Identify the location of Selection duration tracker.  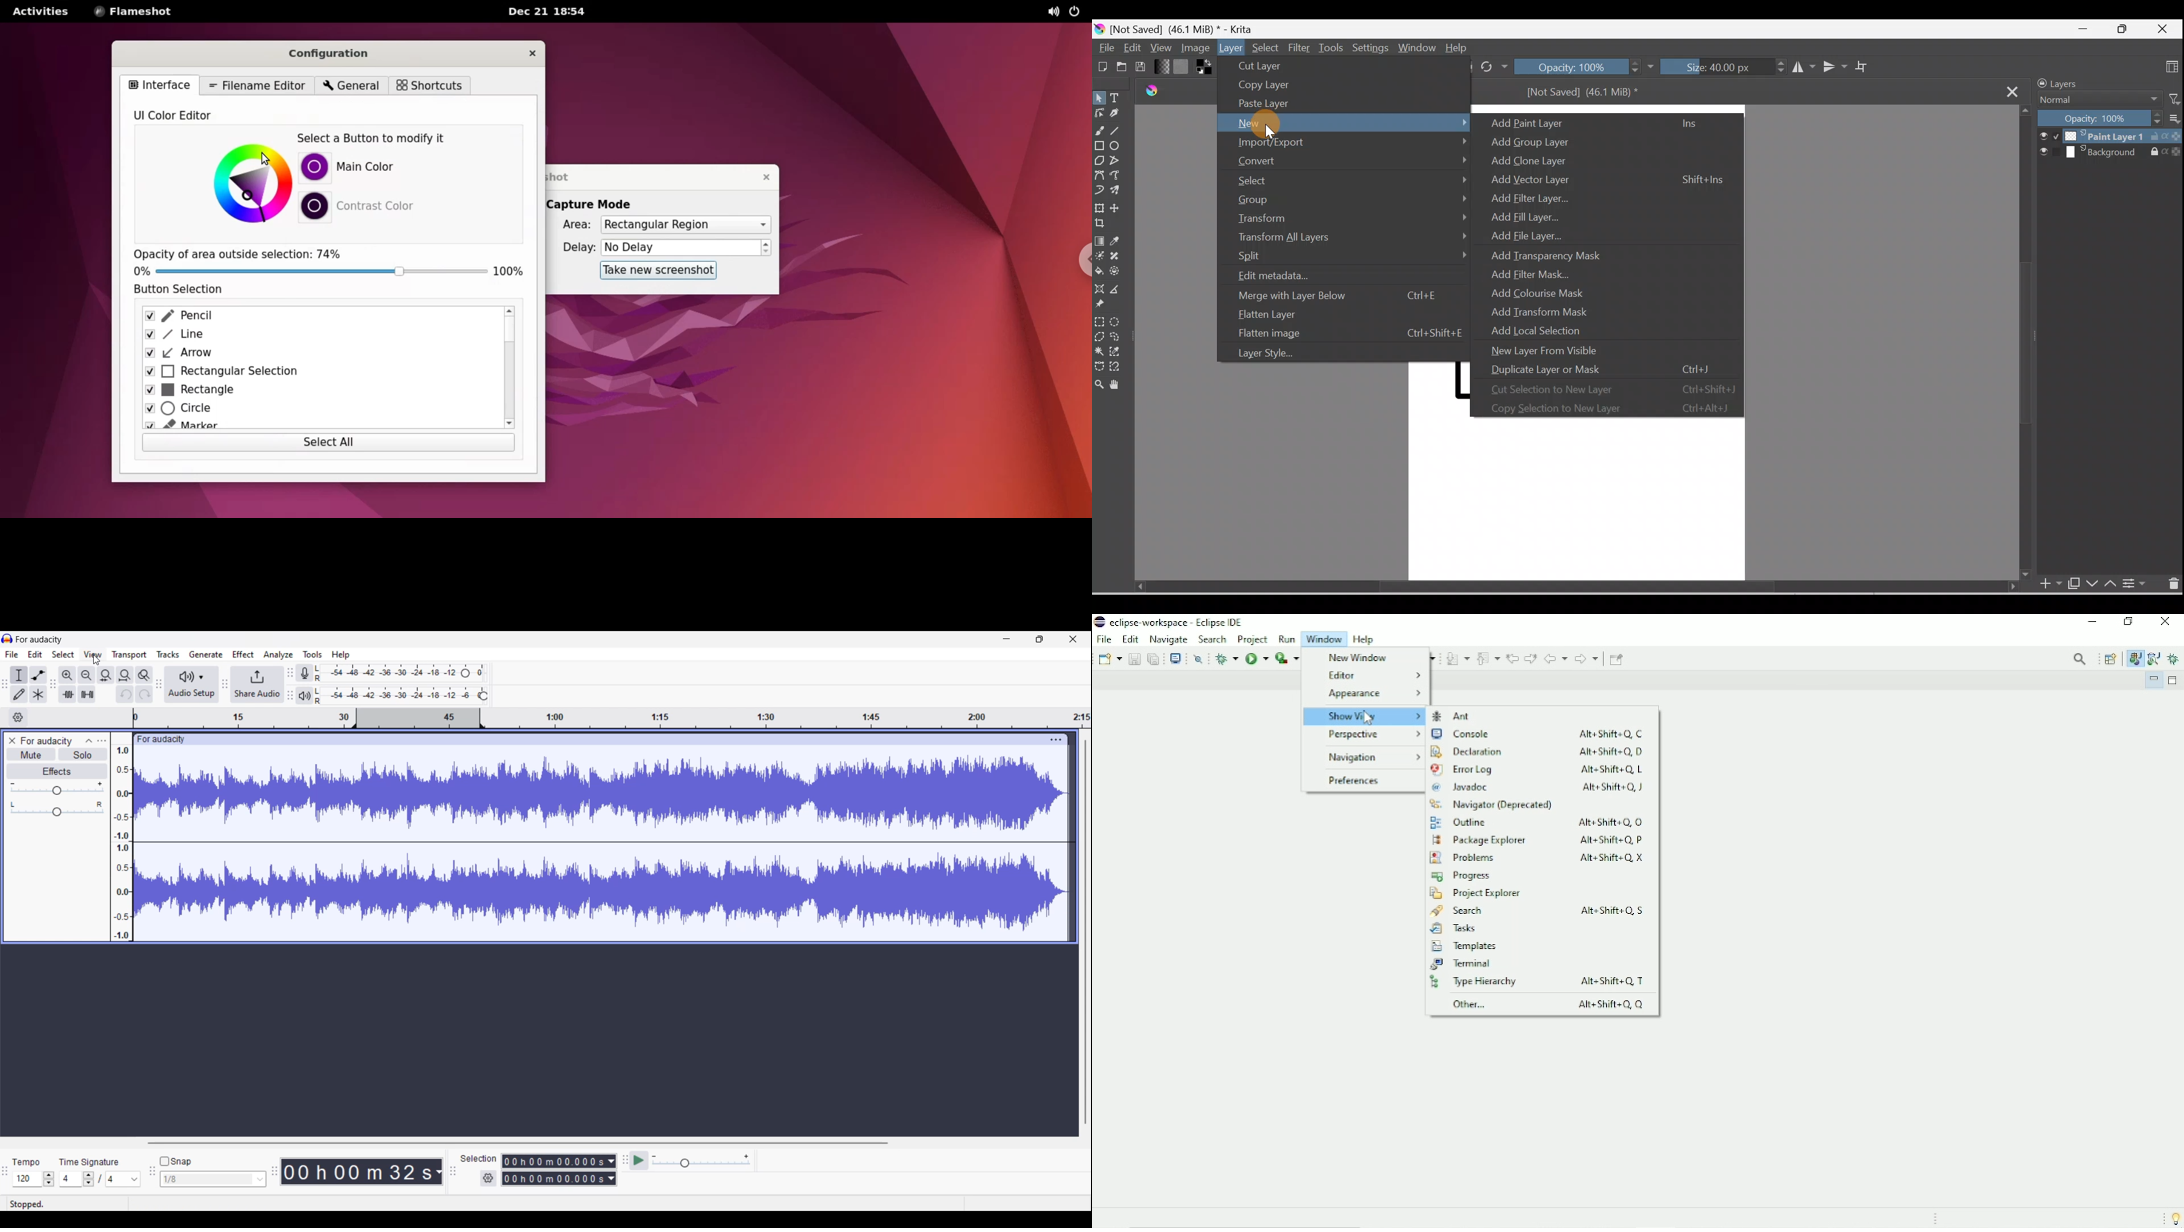
(554, 1179).